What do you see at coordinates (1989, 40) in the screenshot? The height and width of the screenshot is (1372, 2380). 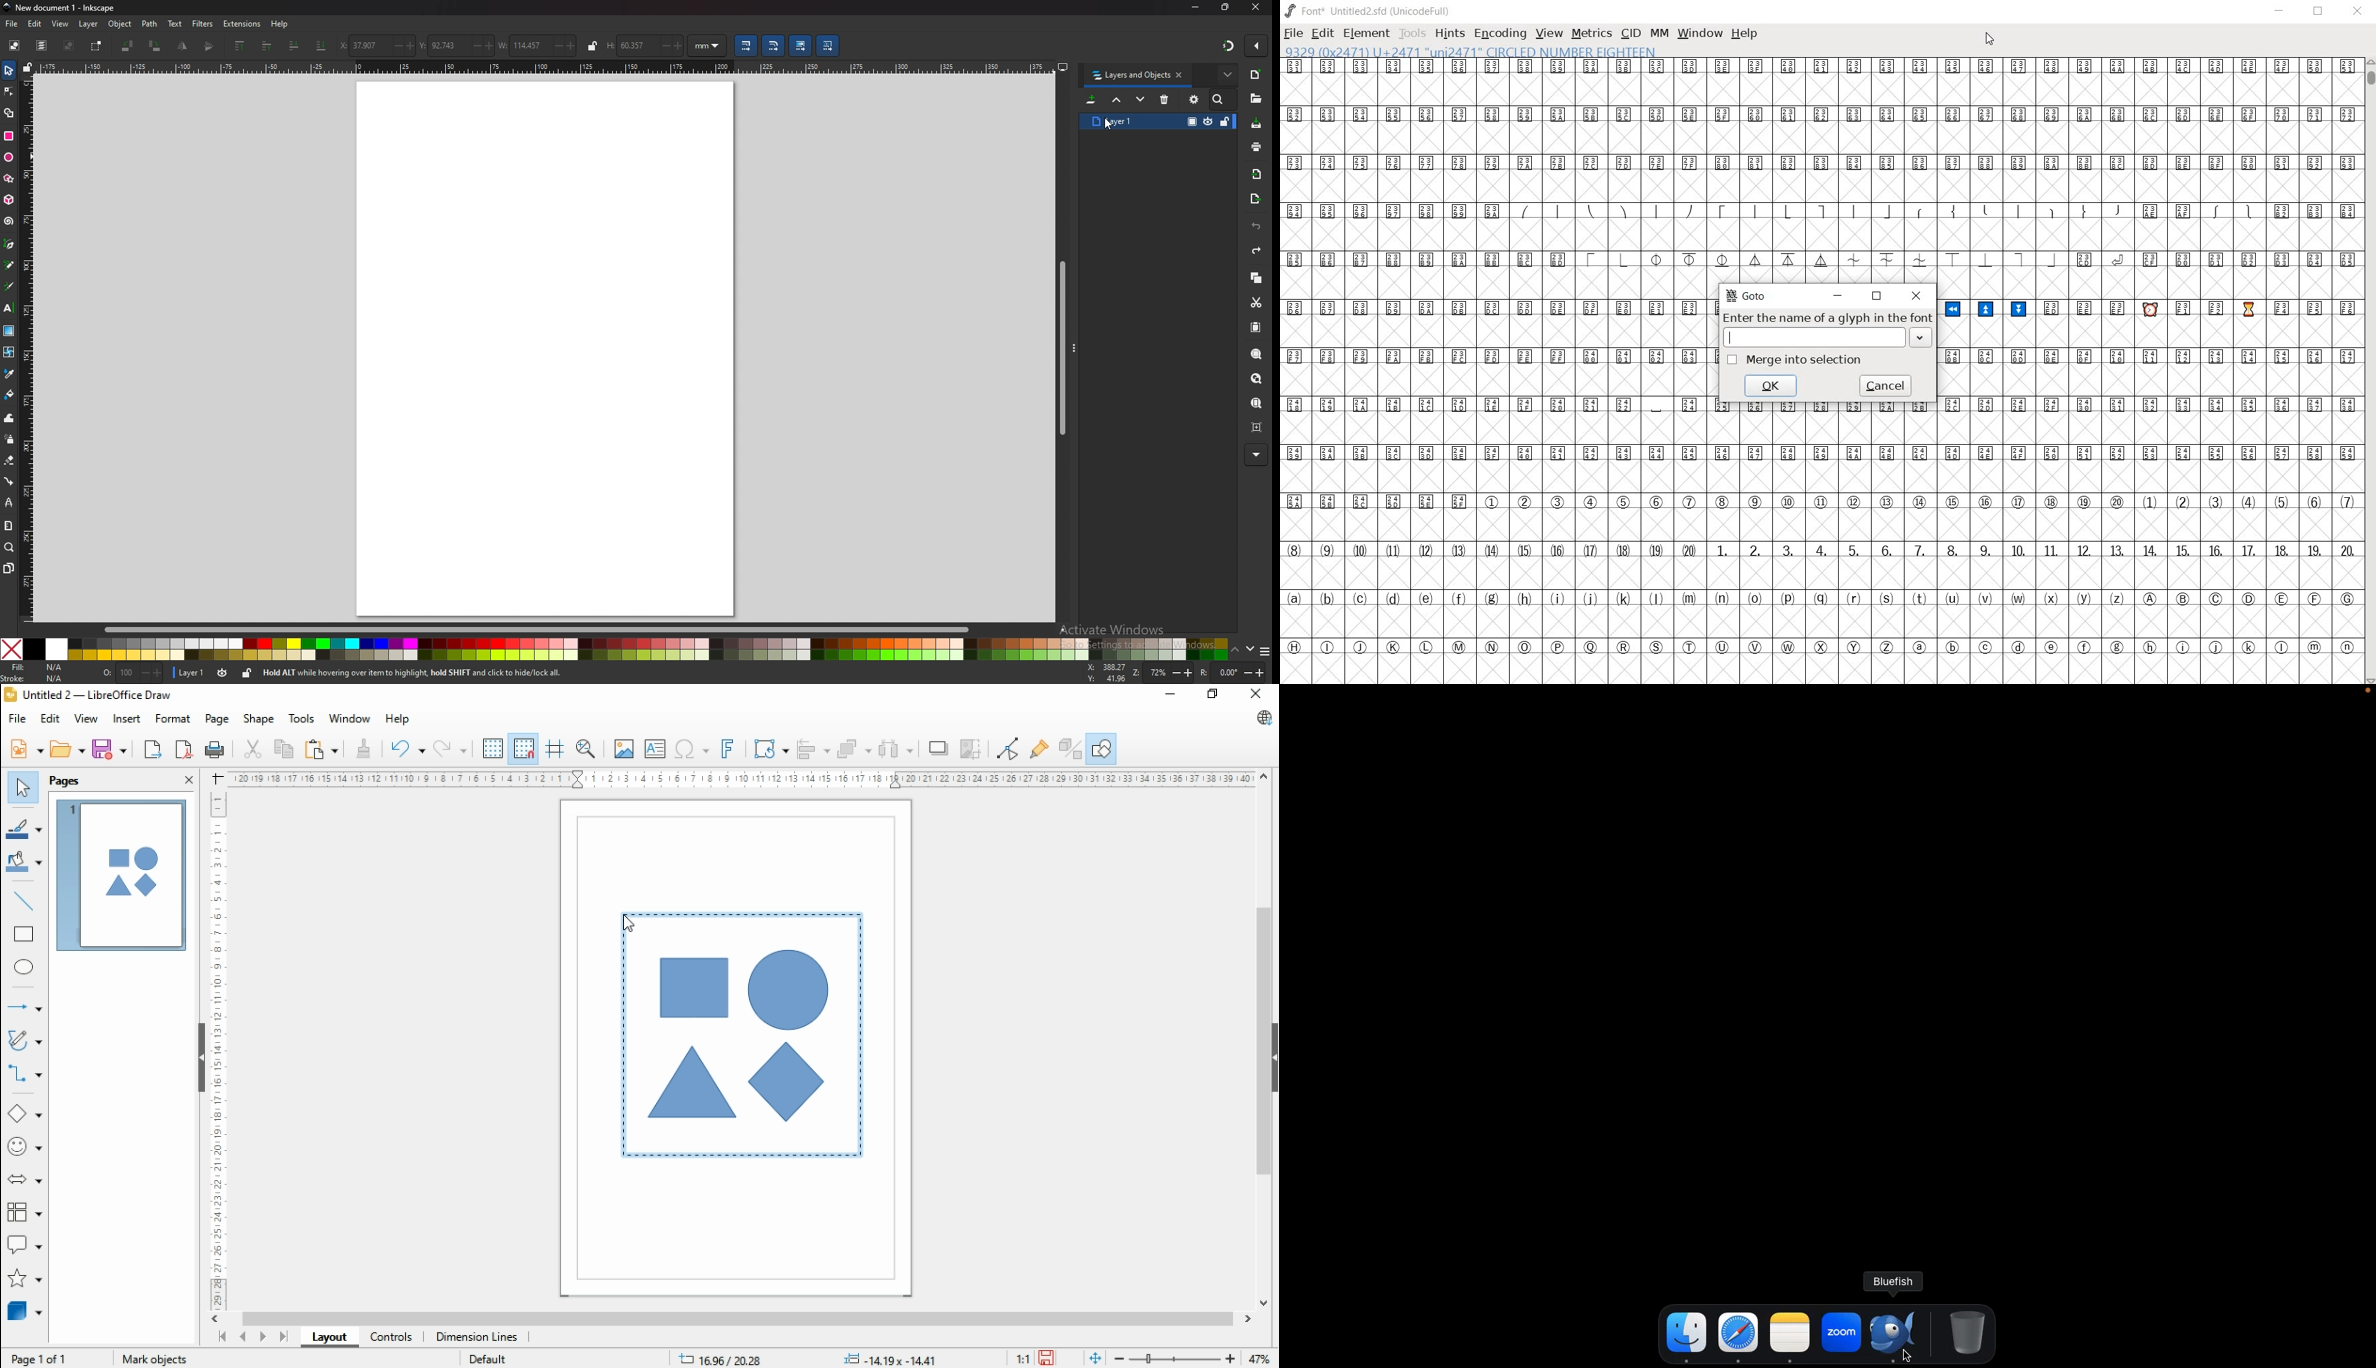 I see `cursor` at bounding box center [1989, 40].